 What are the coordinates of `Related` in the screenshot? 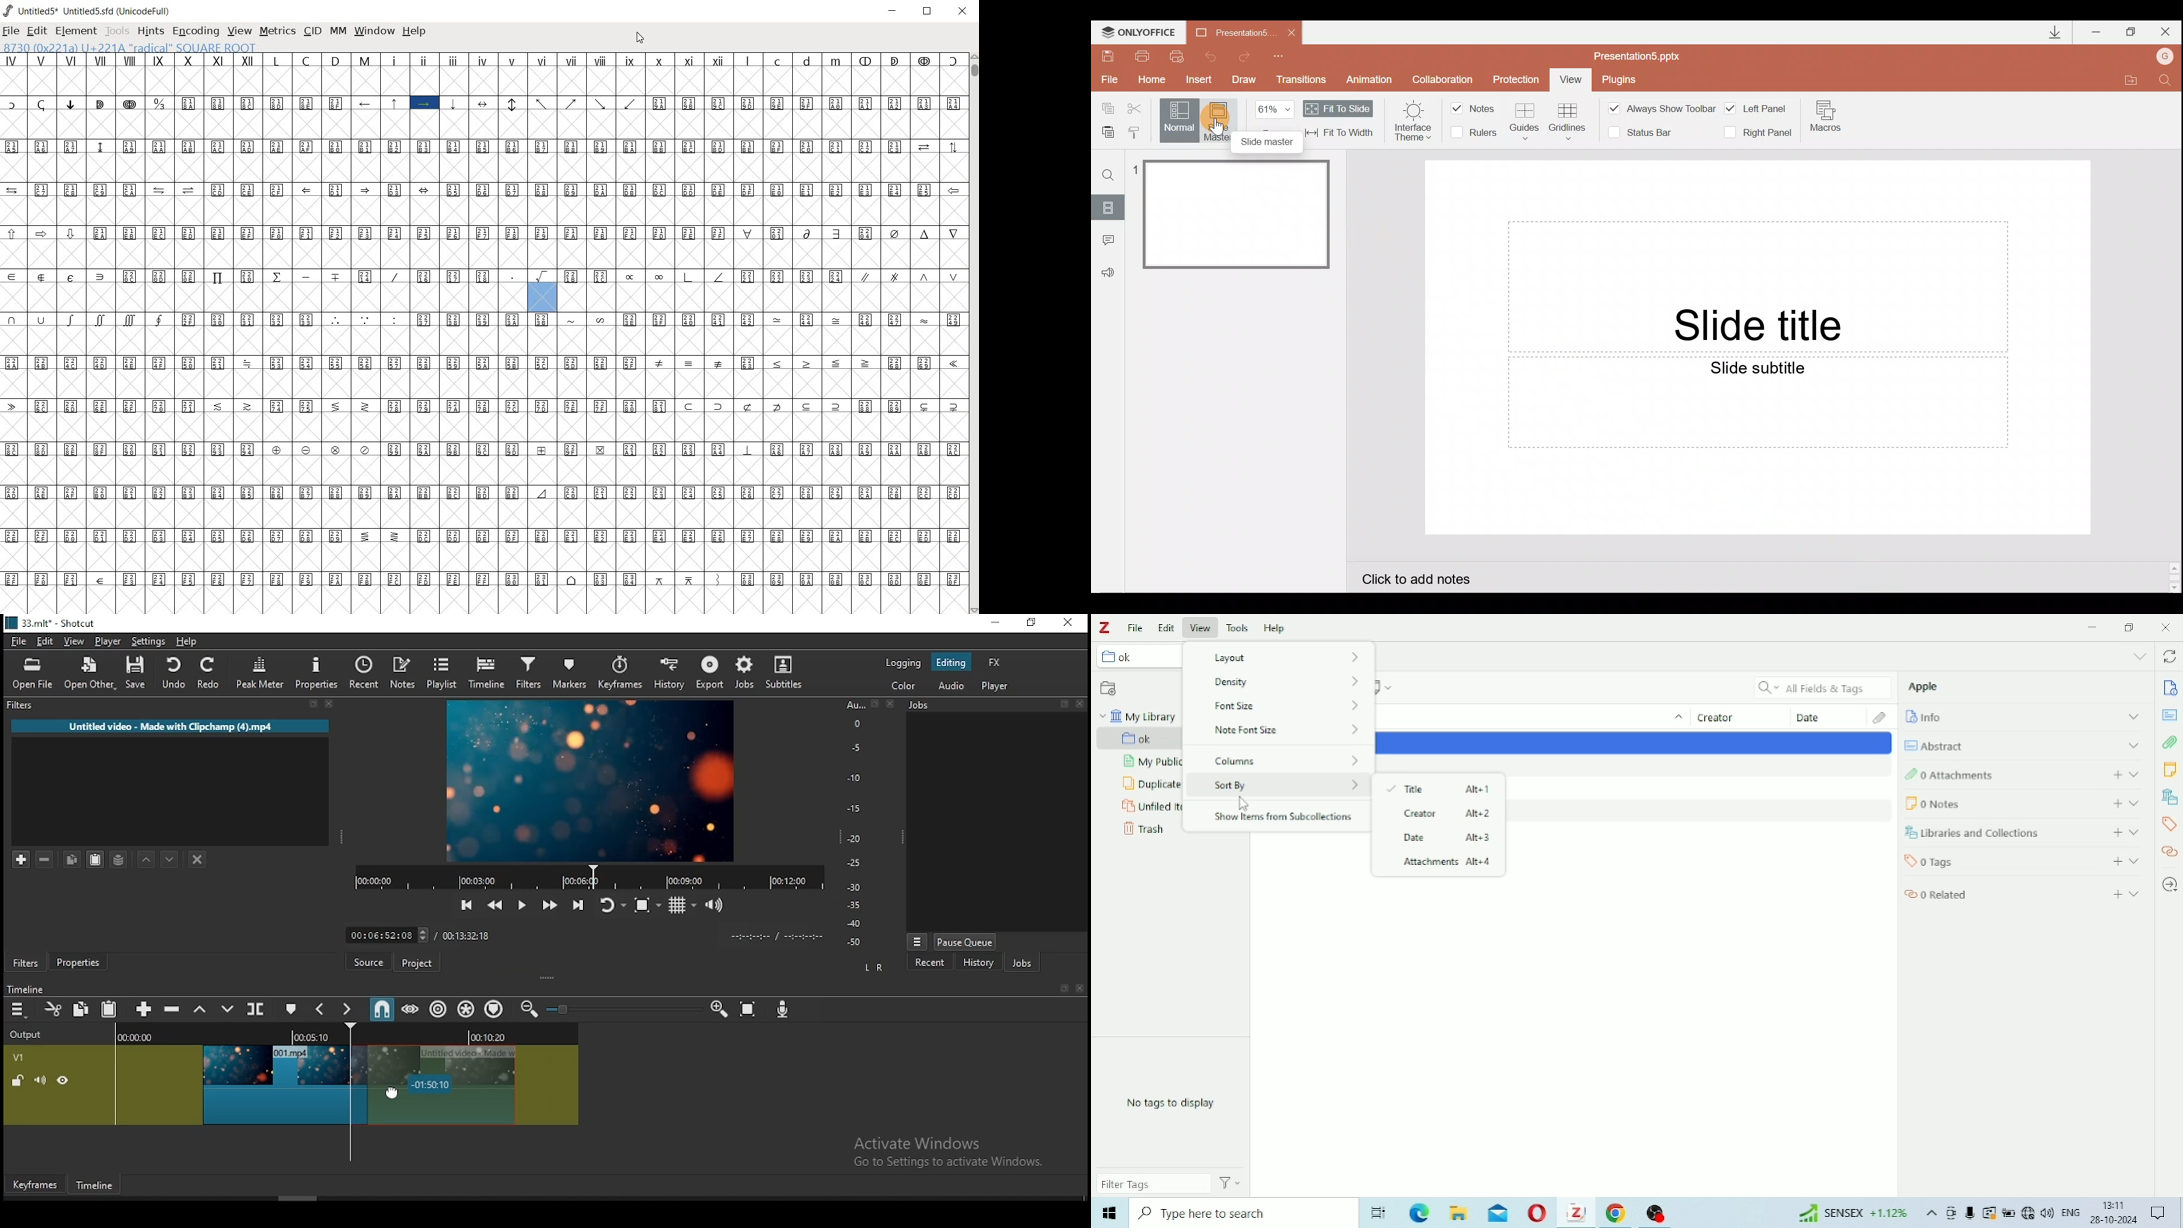 It's located at (2170, 855).